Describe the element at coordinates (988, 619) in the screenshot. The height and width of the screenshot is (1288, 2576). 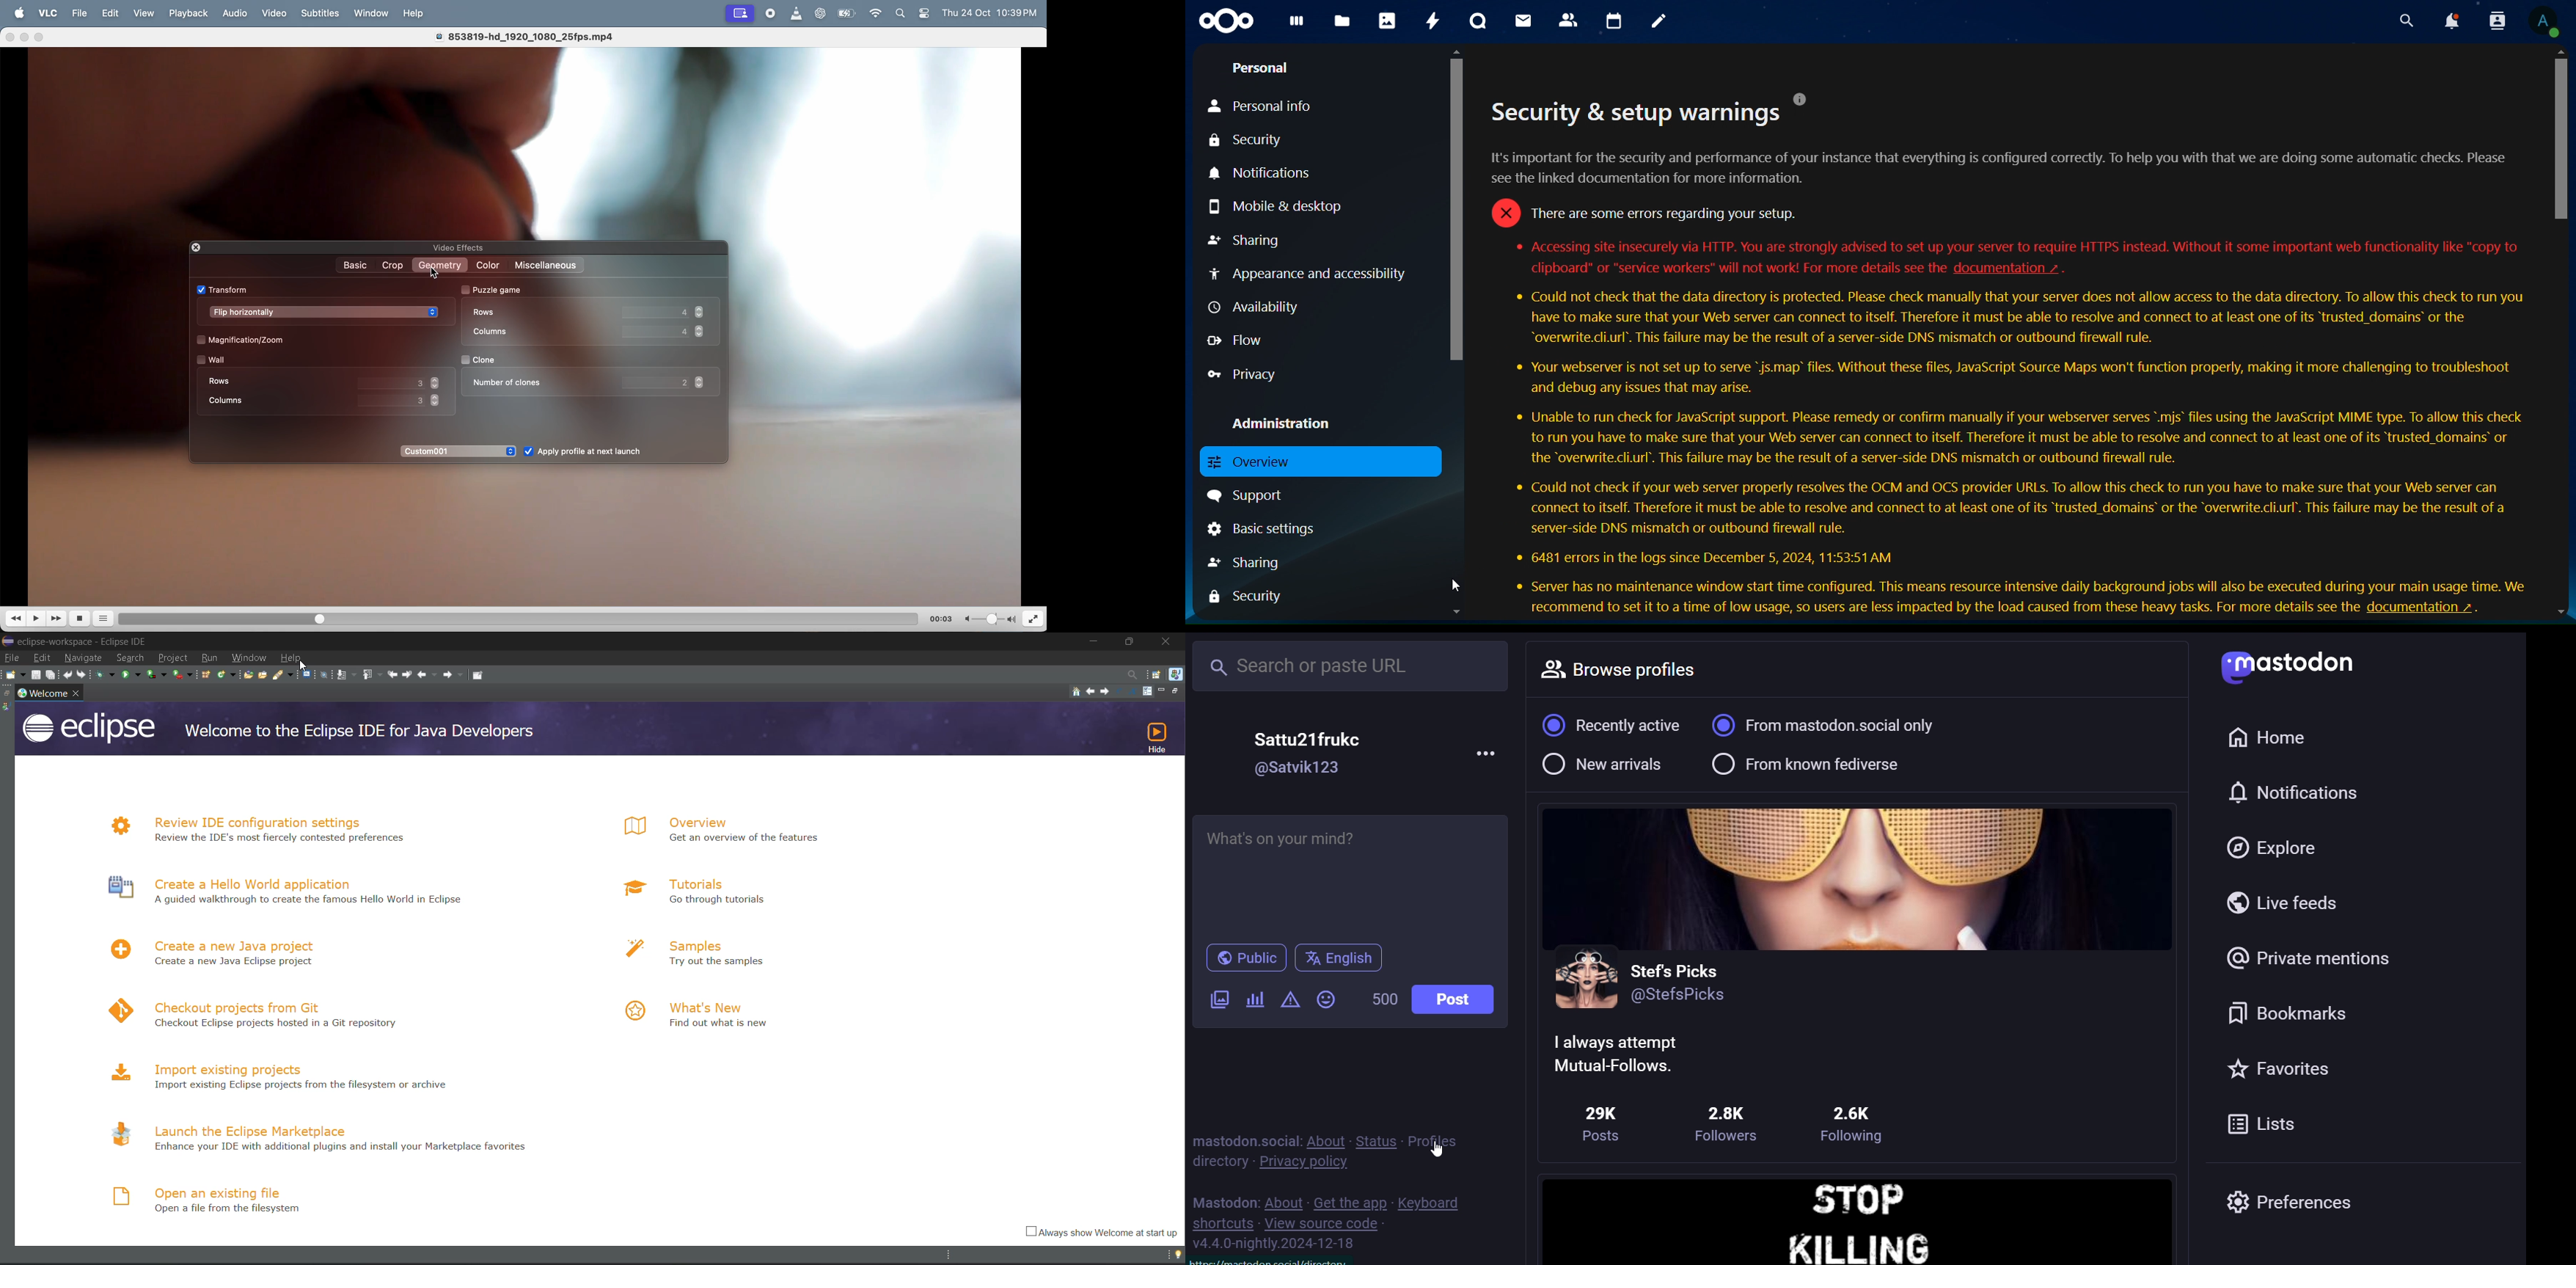
I see `volume ` at that location.